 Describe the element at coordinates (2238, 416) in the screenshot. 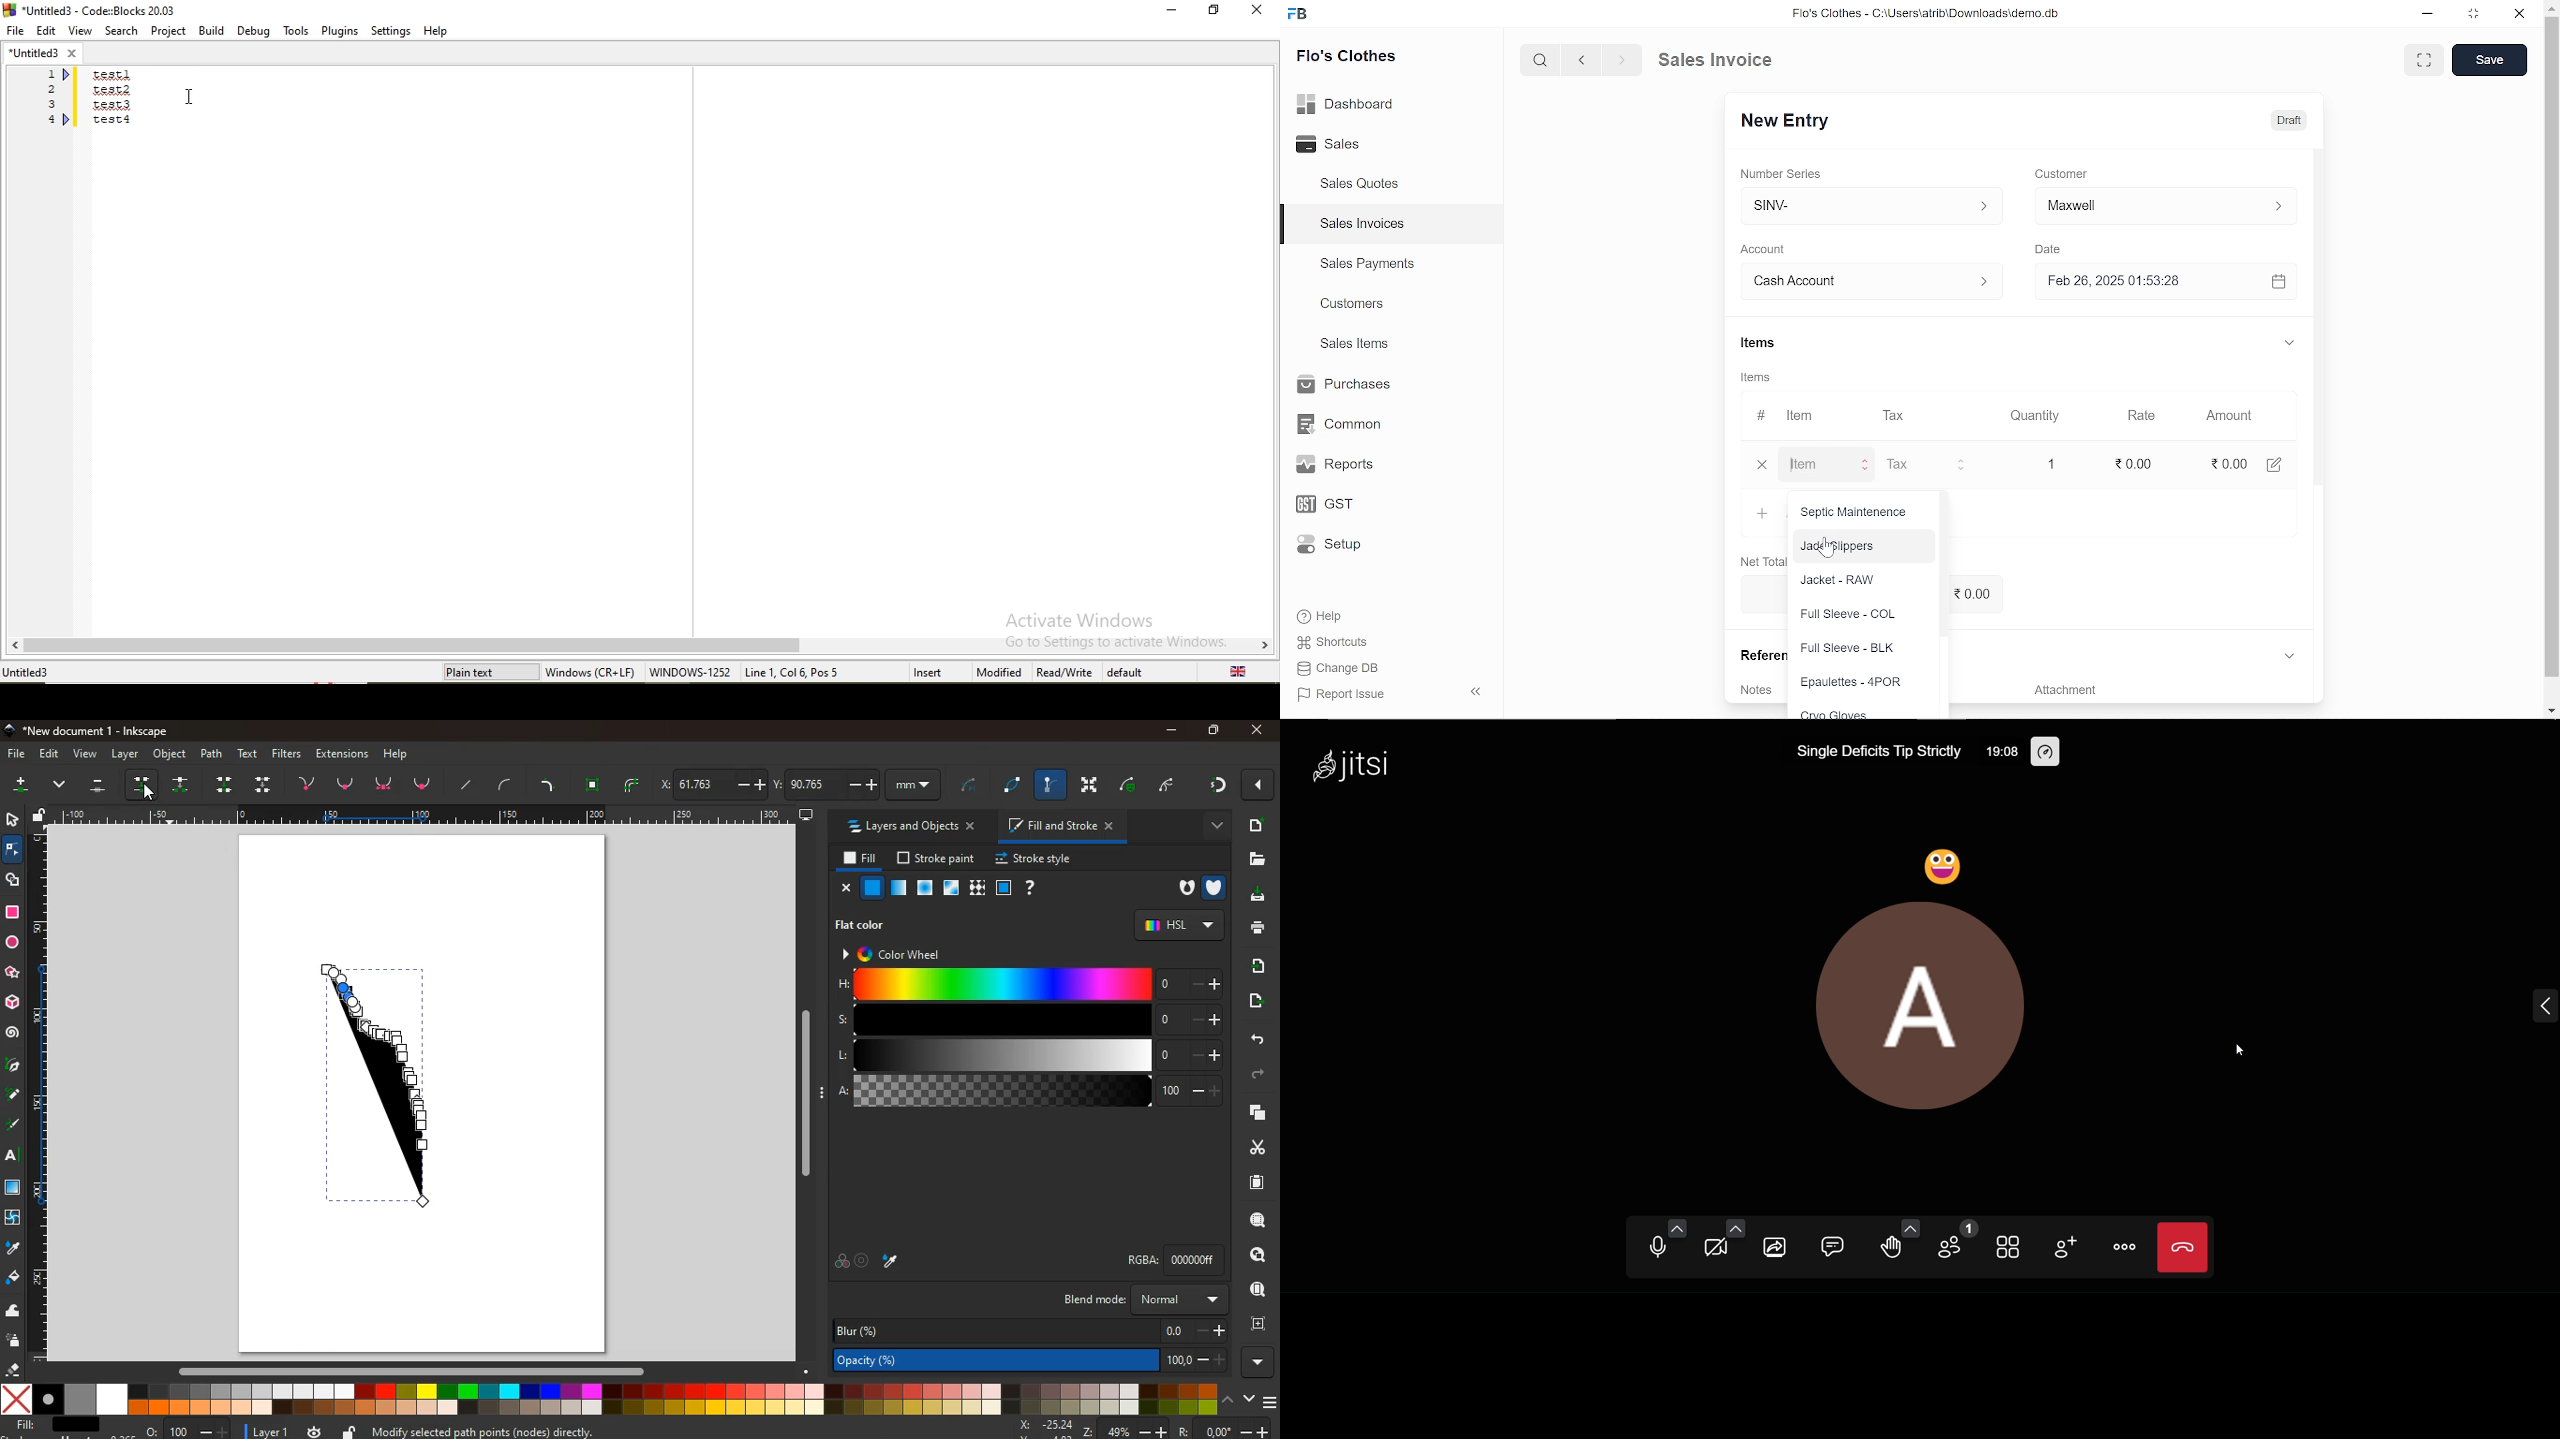

I see `Amount` at that location.